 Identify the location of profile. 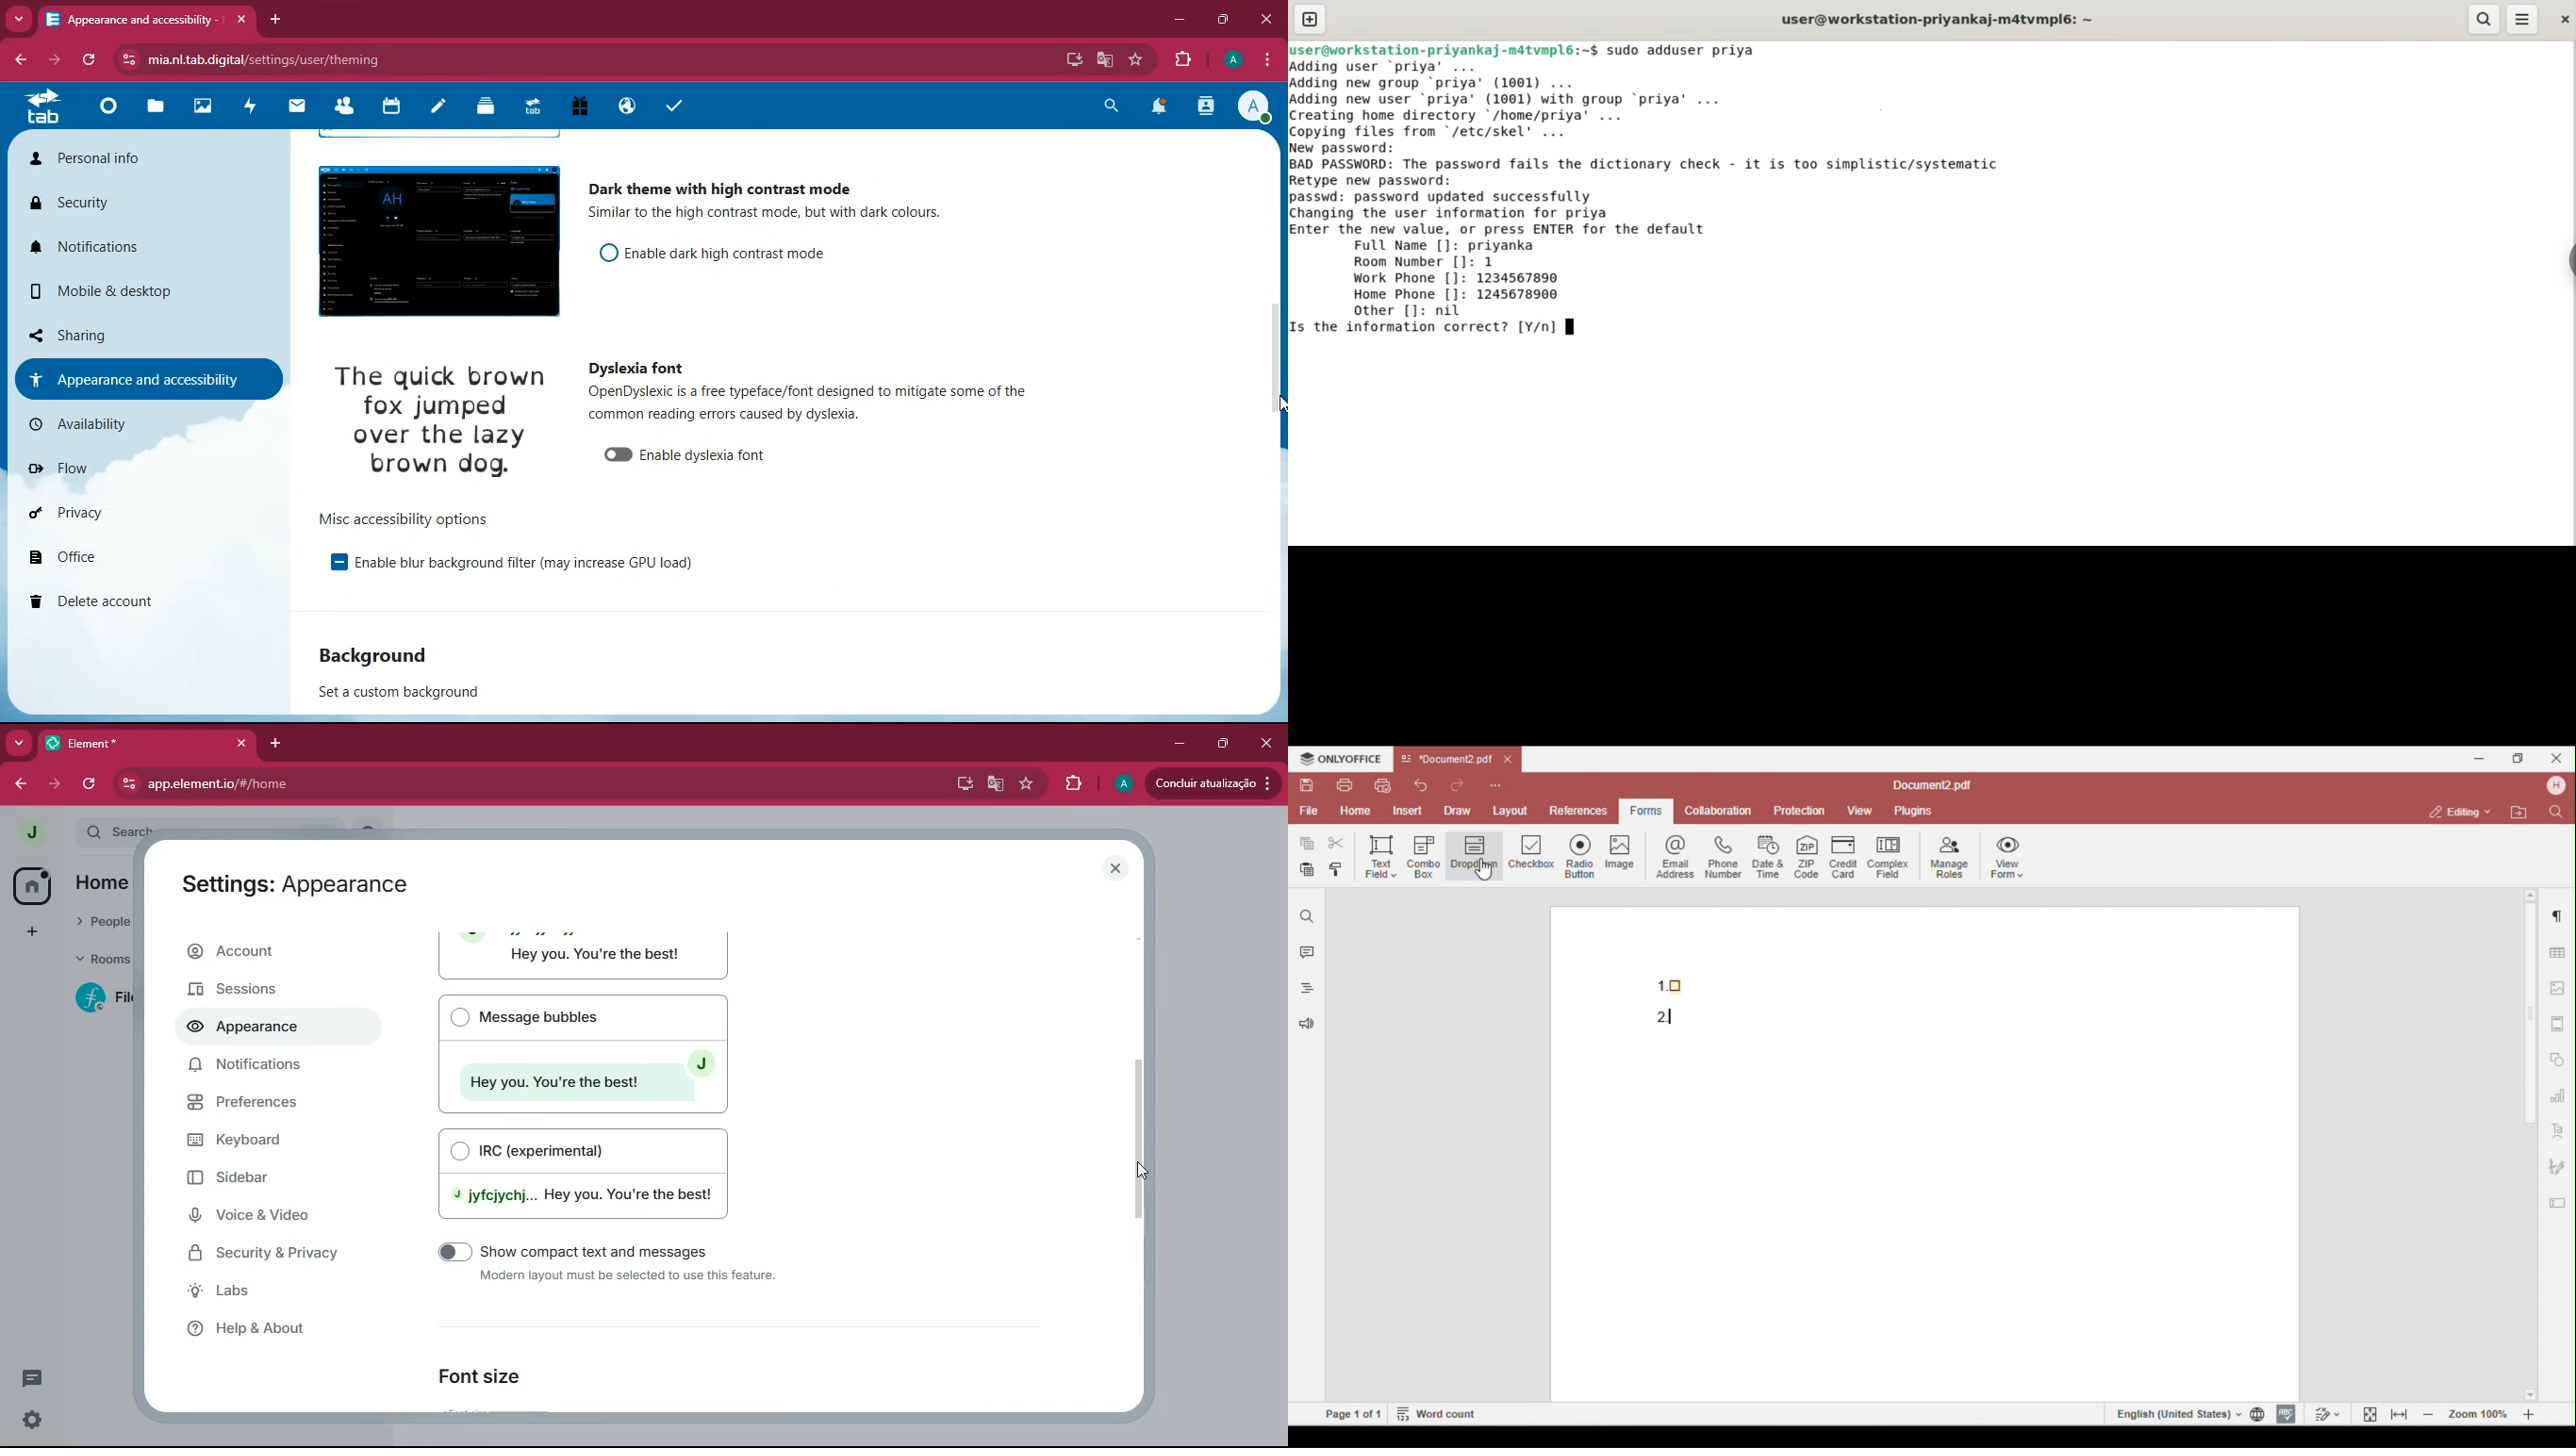
(1257, 107).